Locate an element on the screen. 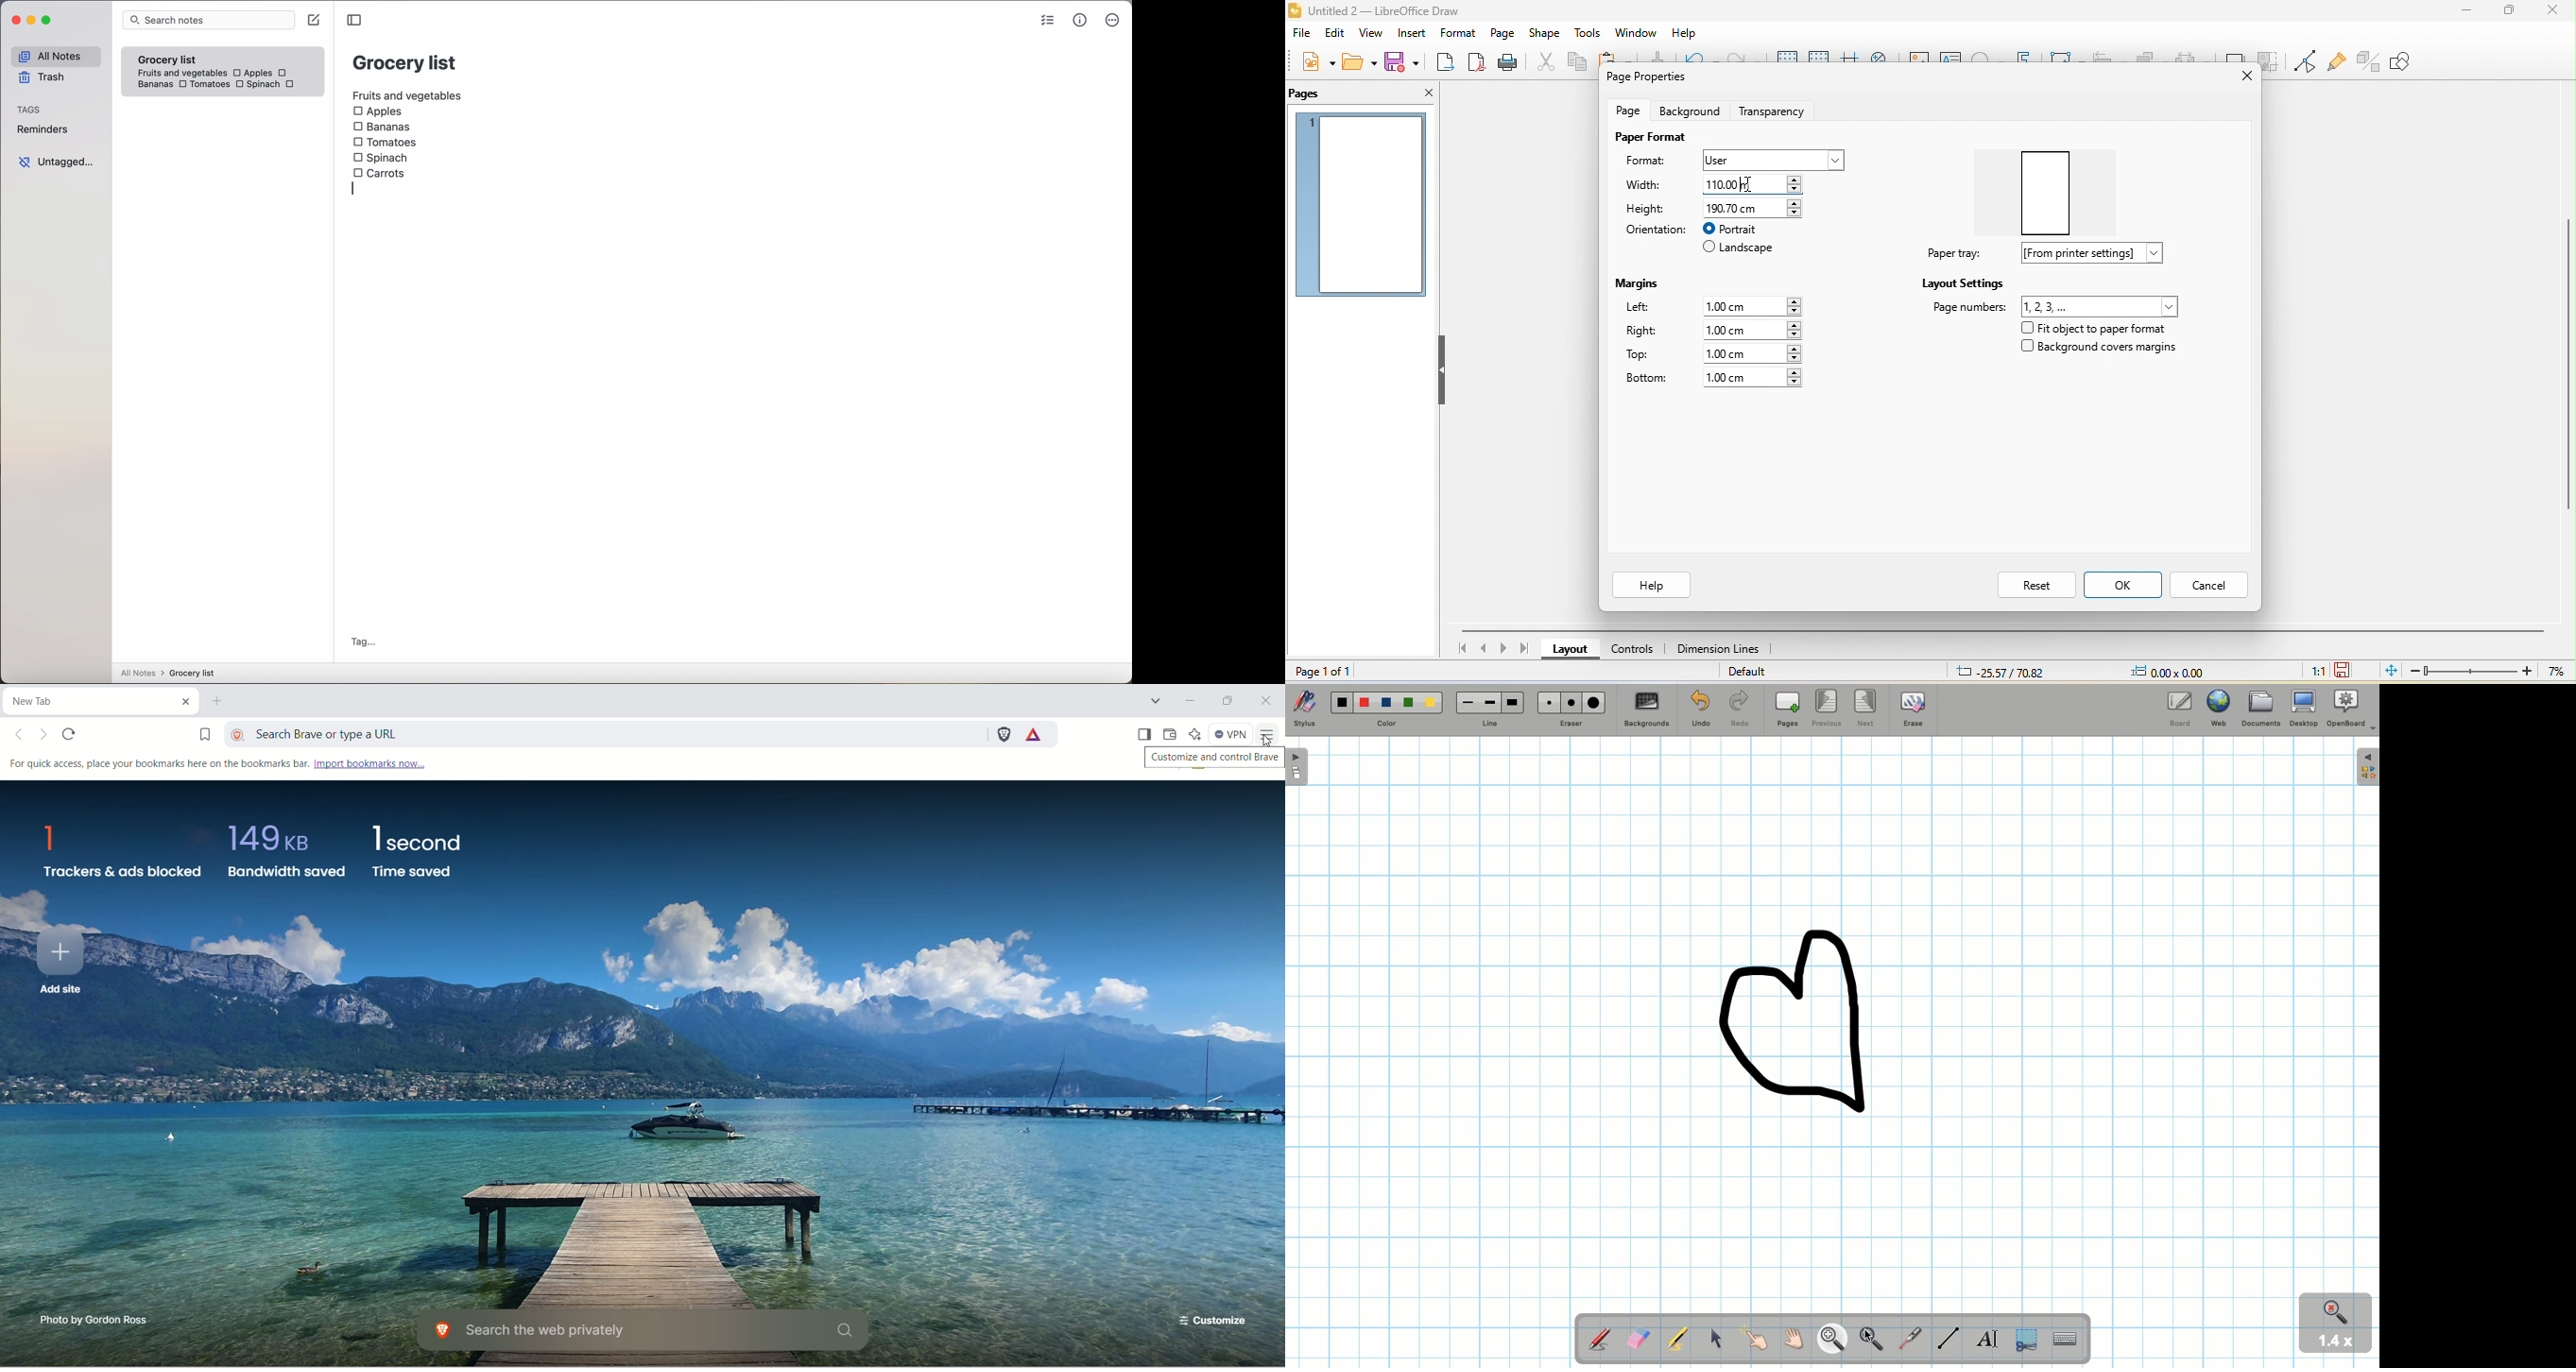  page is located at coordinates (1631, 110).